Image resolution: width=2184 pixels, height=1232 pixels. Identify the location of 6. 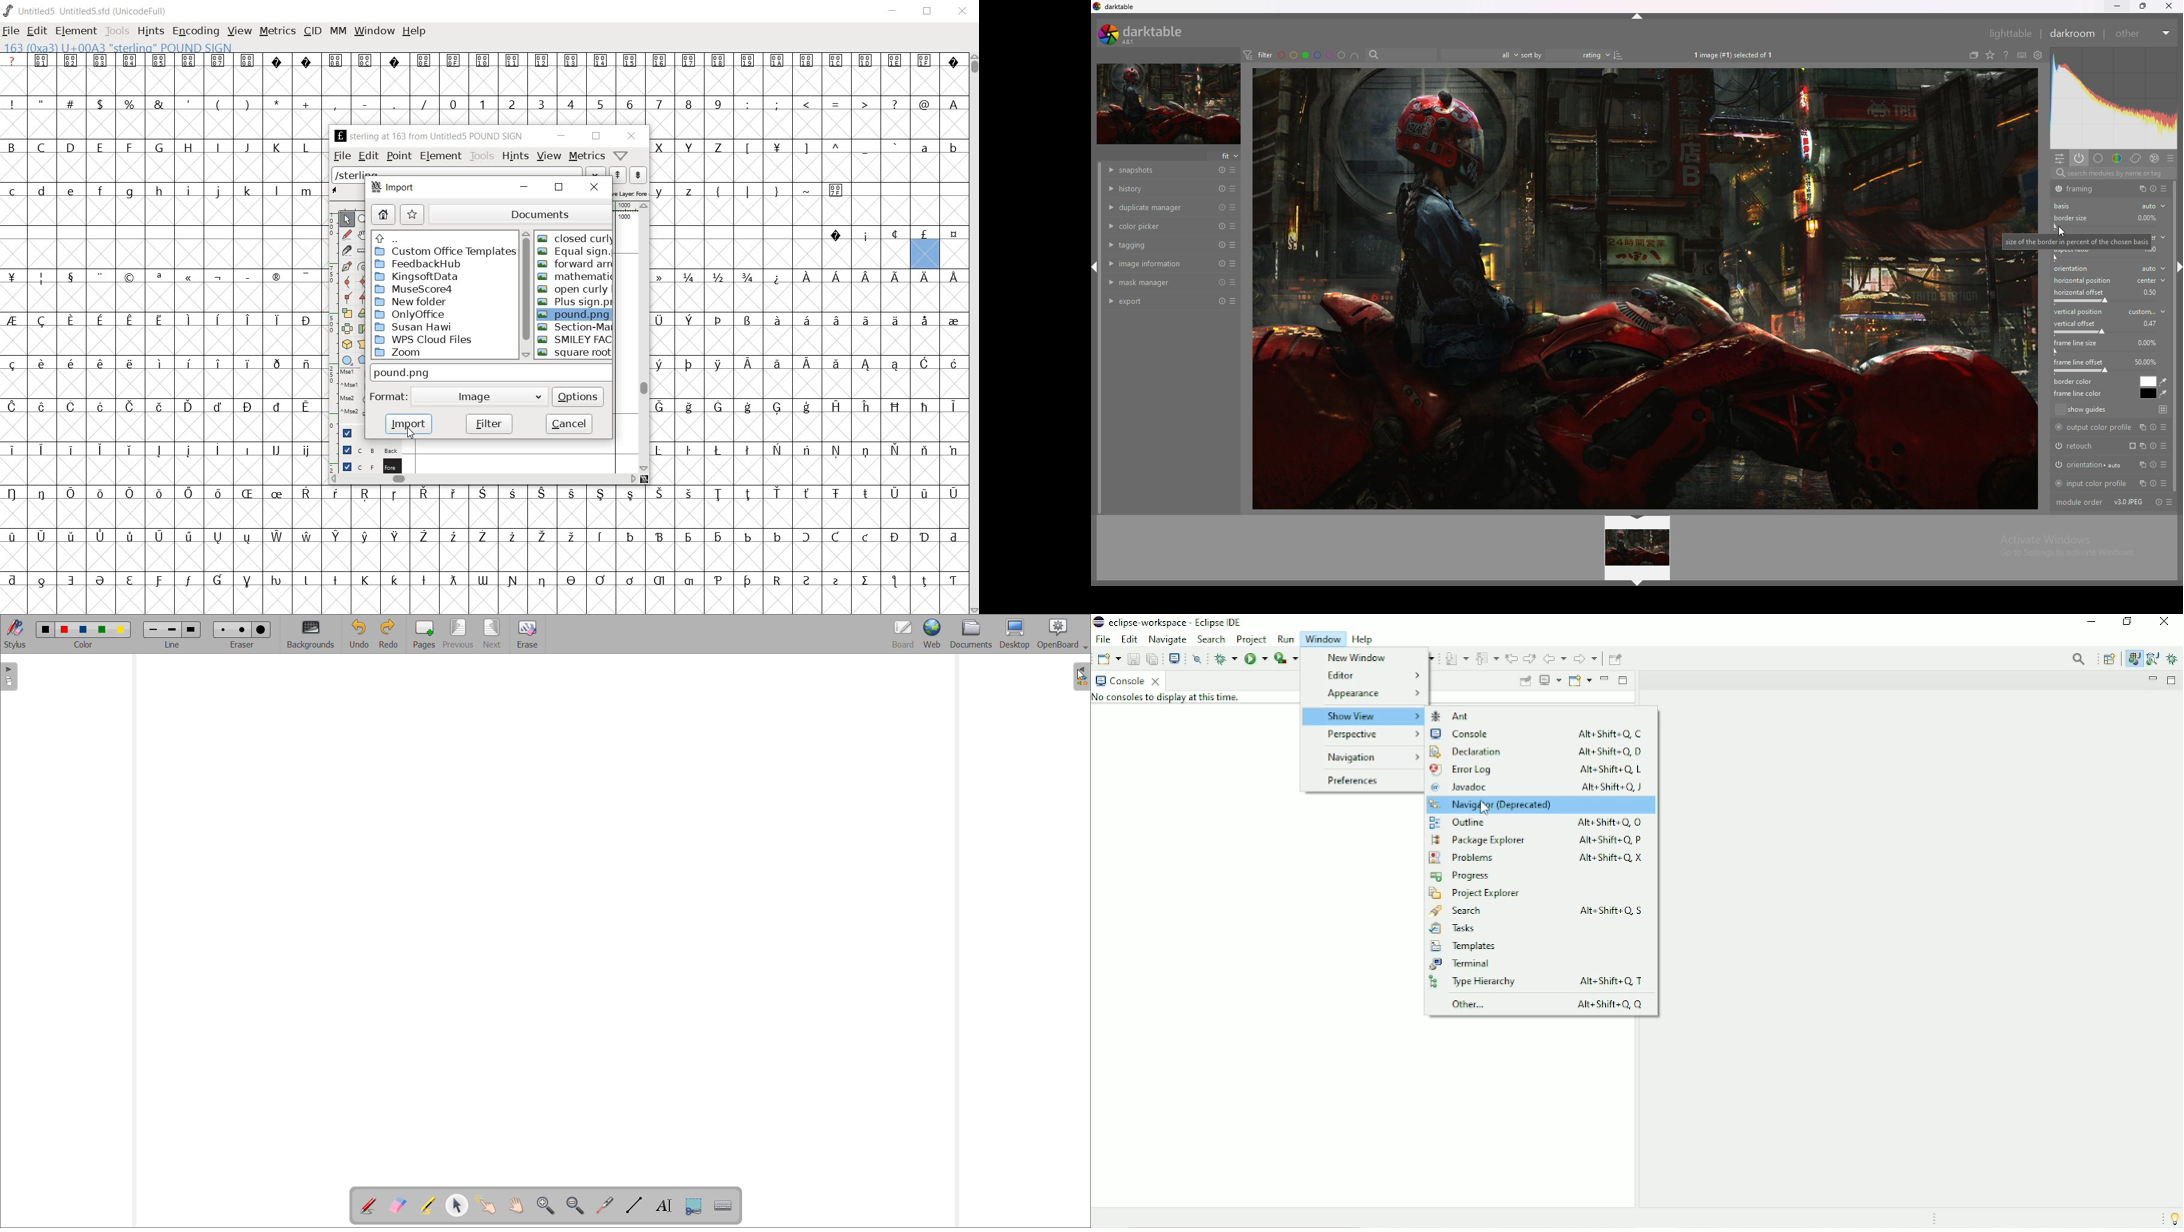
(630, 104).